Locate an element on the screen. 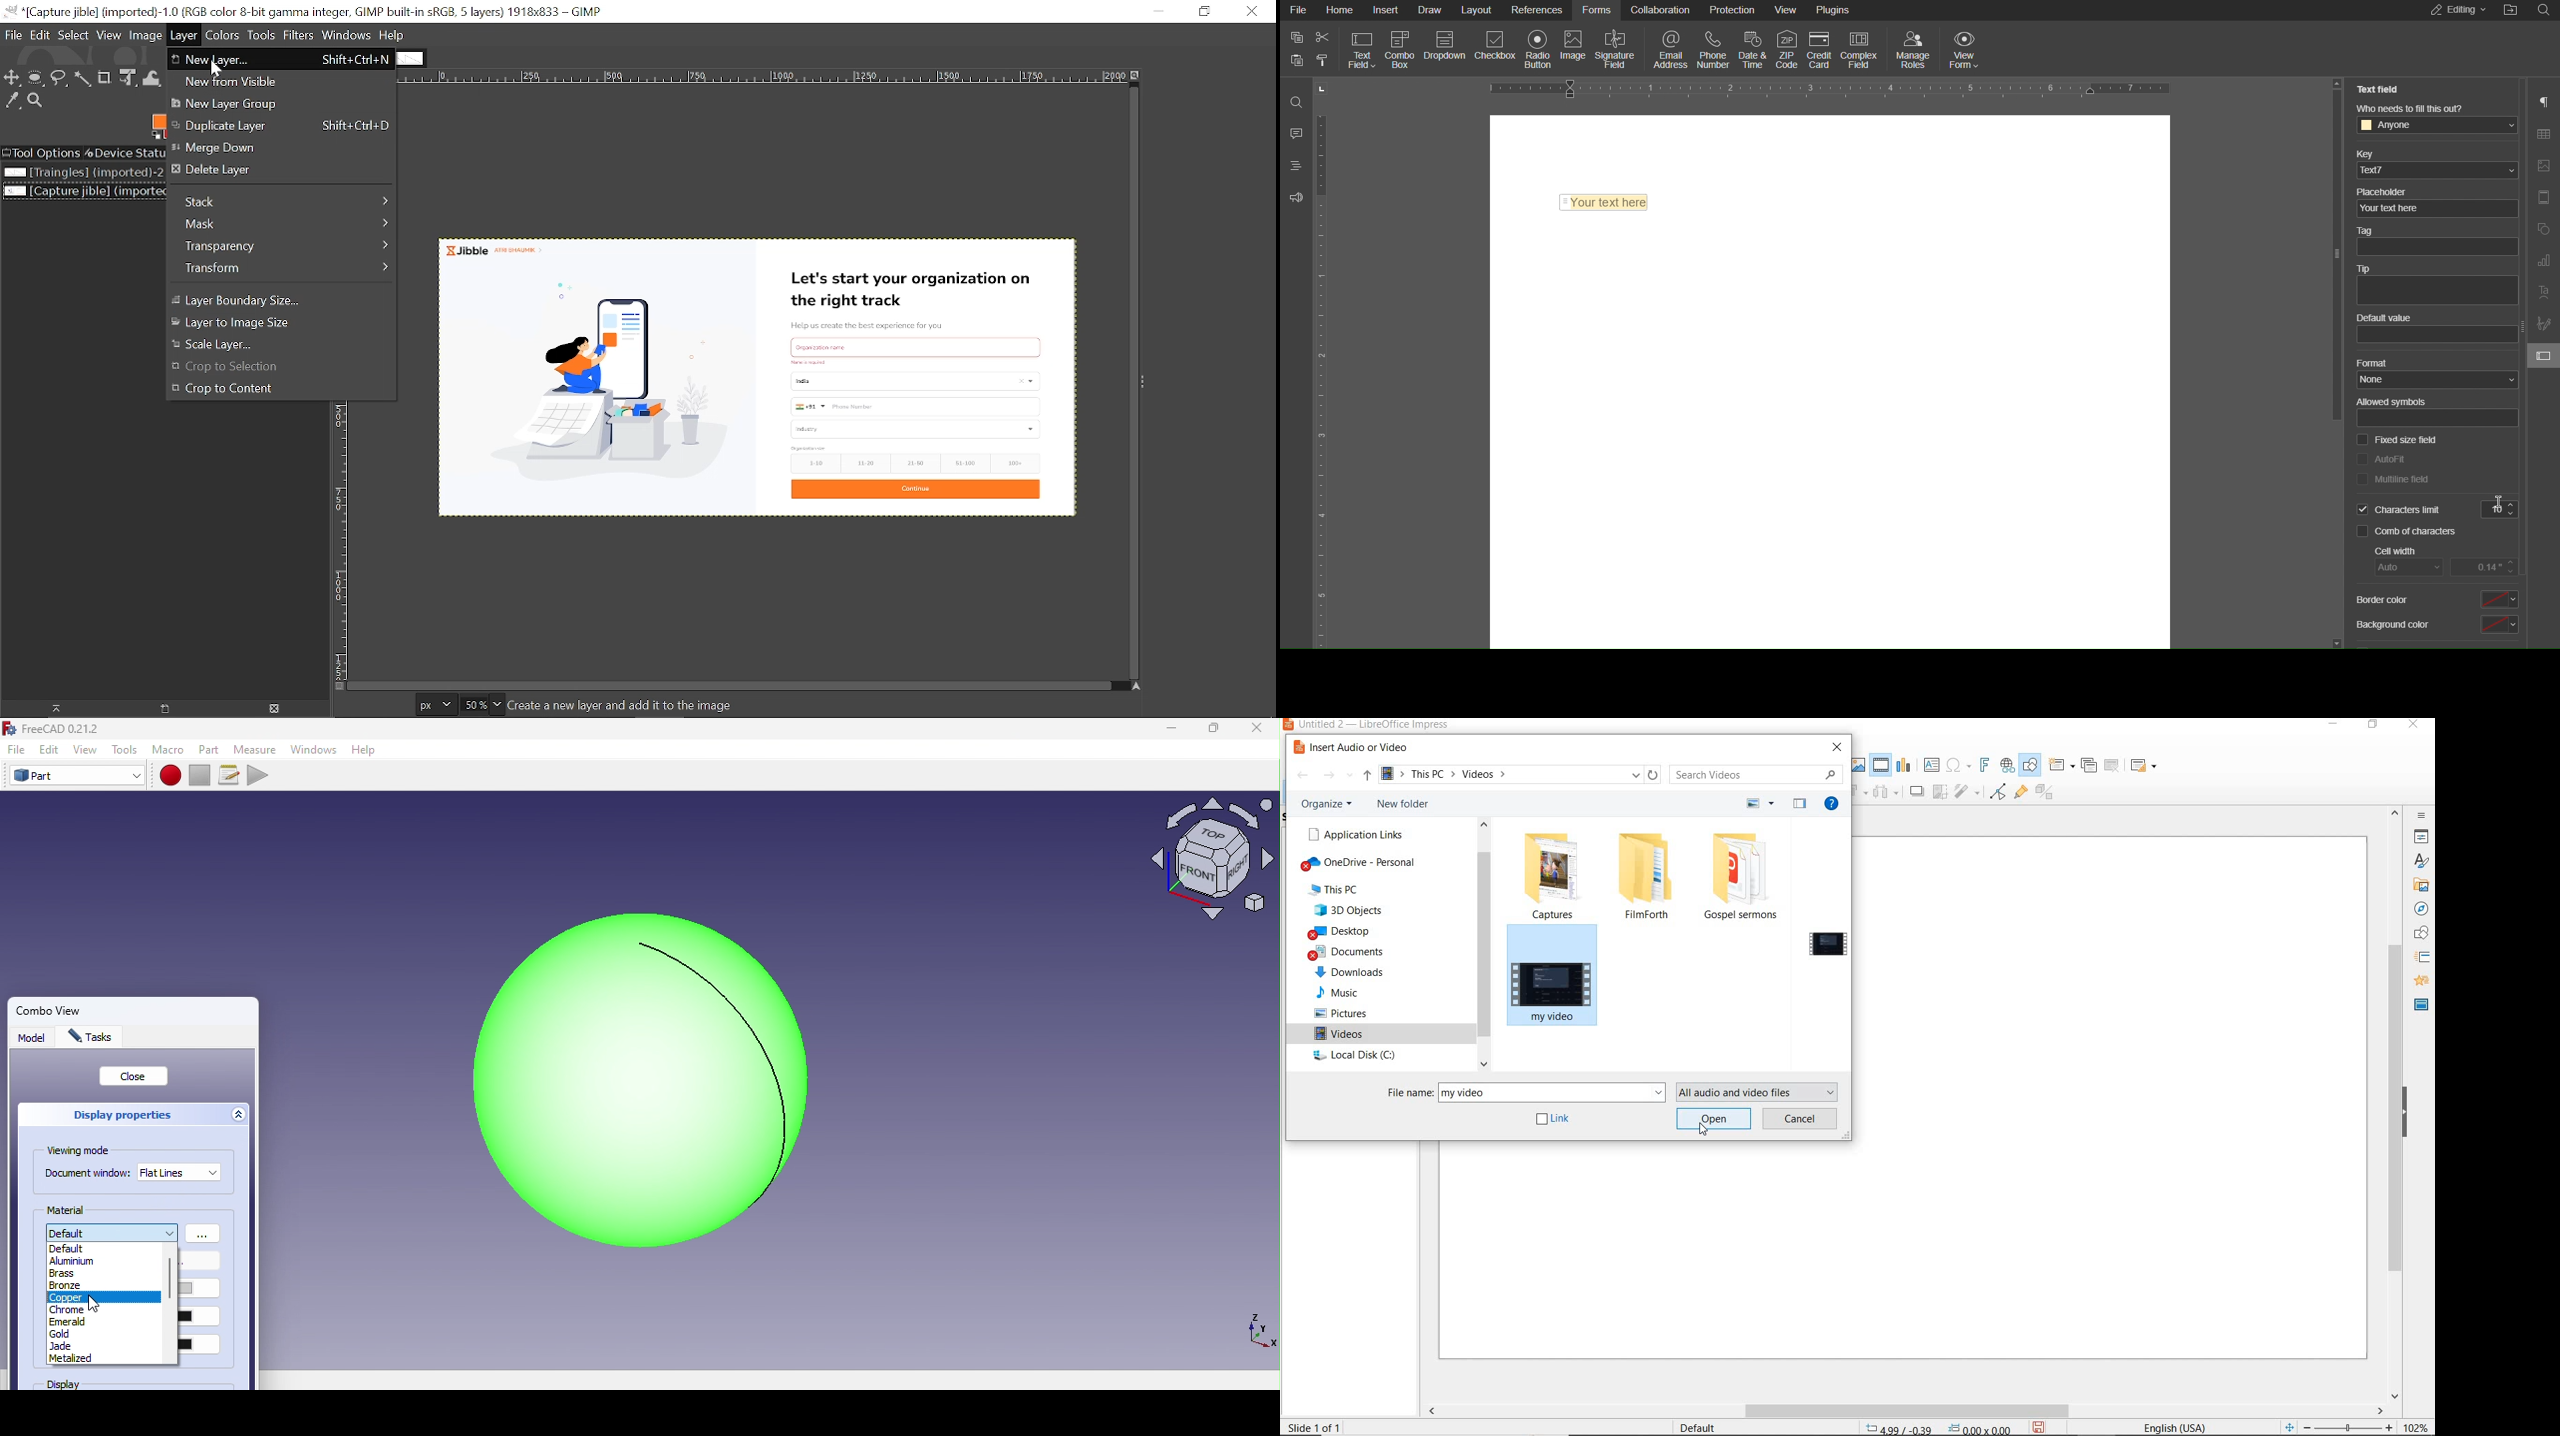  cursor is located at coordinates (2493, 503).